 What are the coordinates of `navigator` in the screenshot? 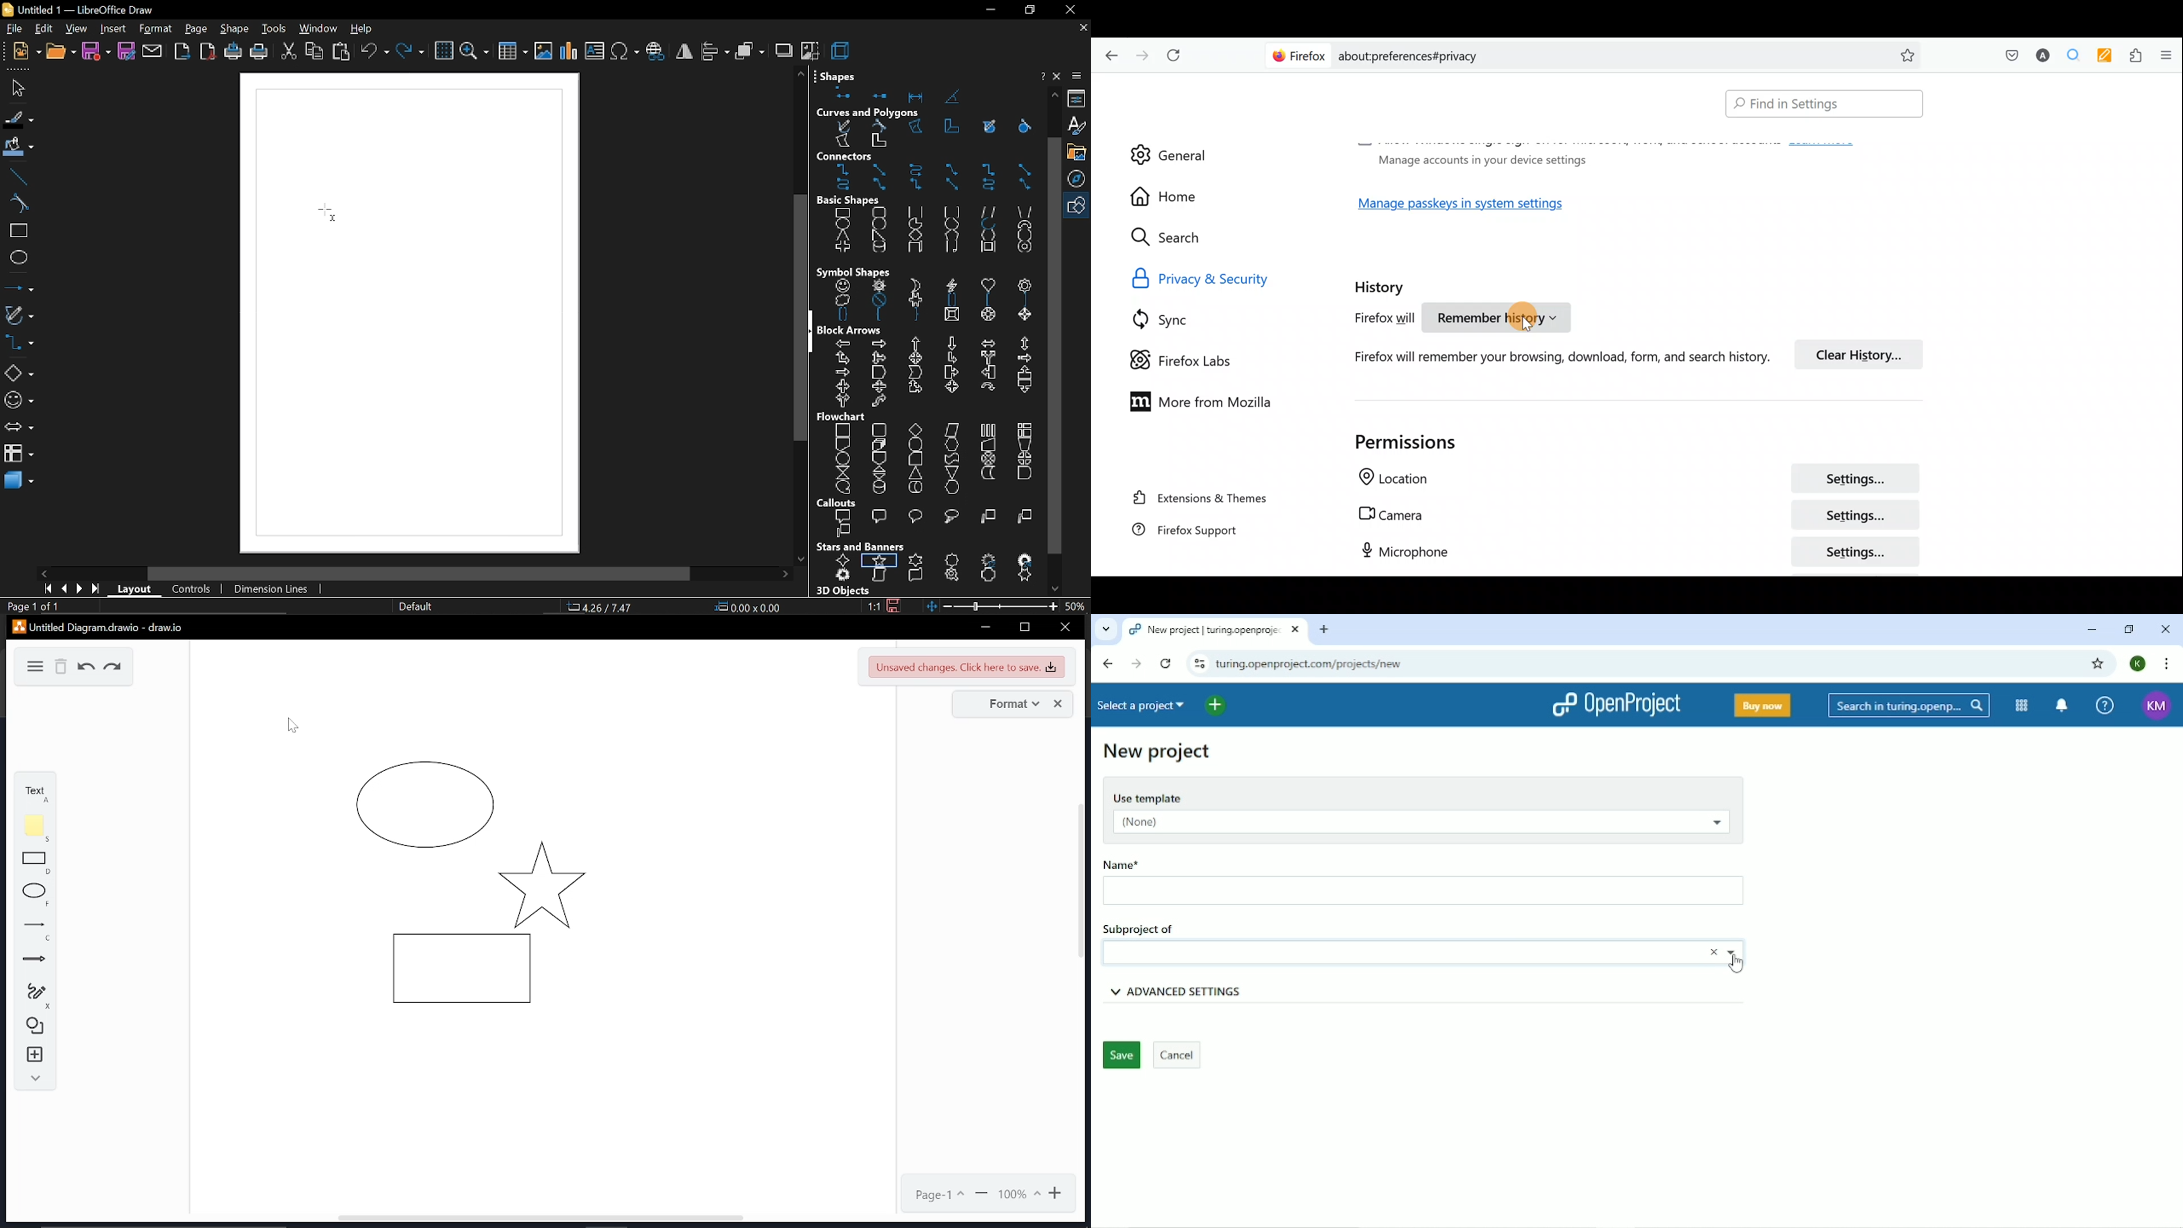 It's located at (1080, 178).